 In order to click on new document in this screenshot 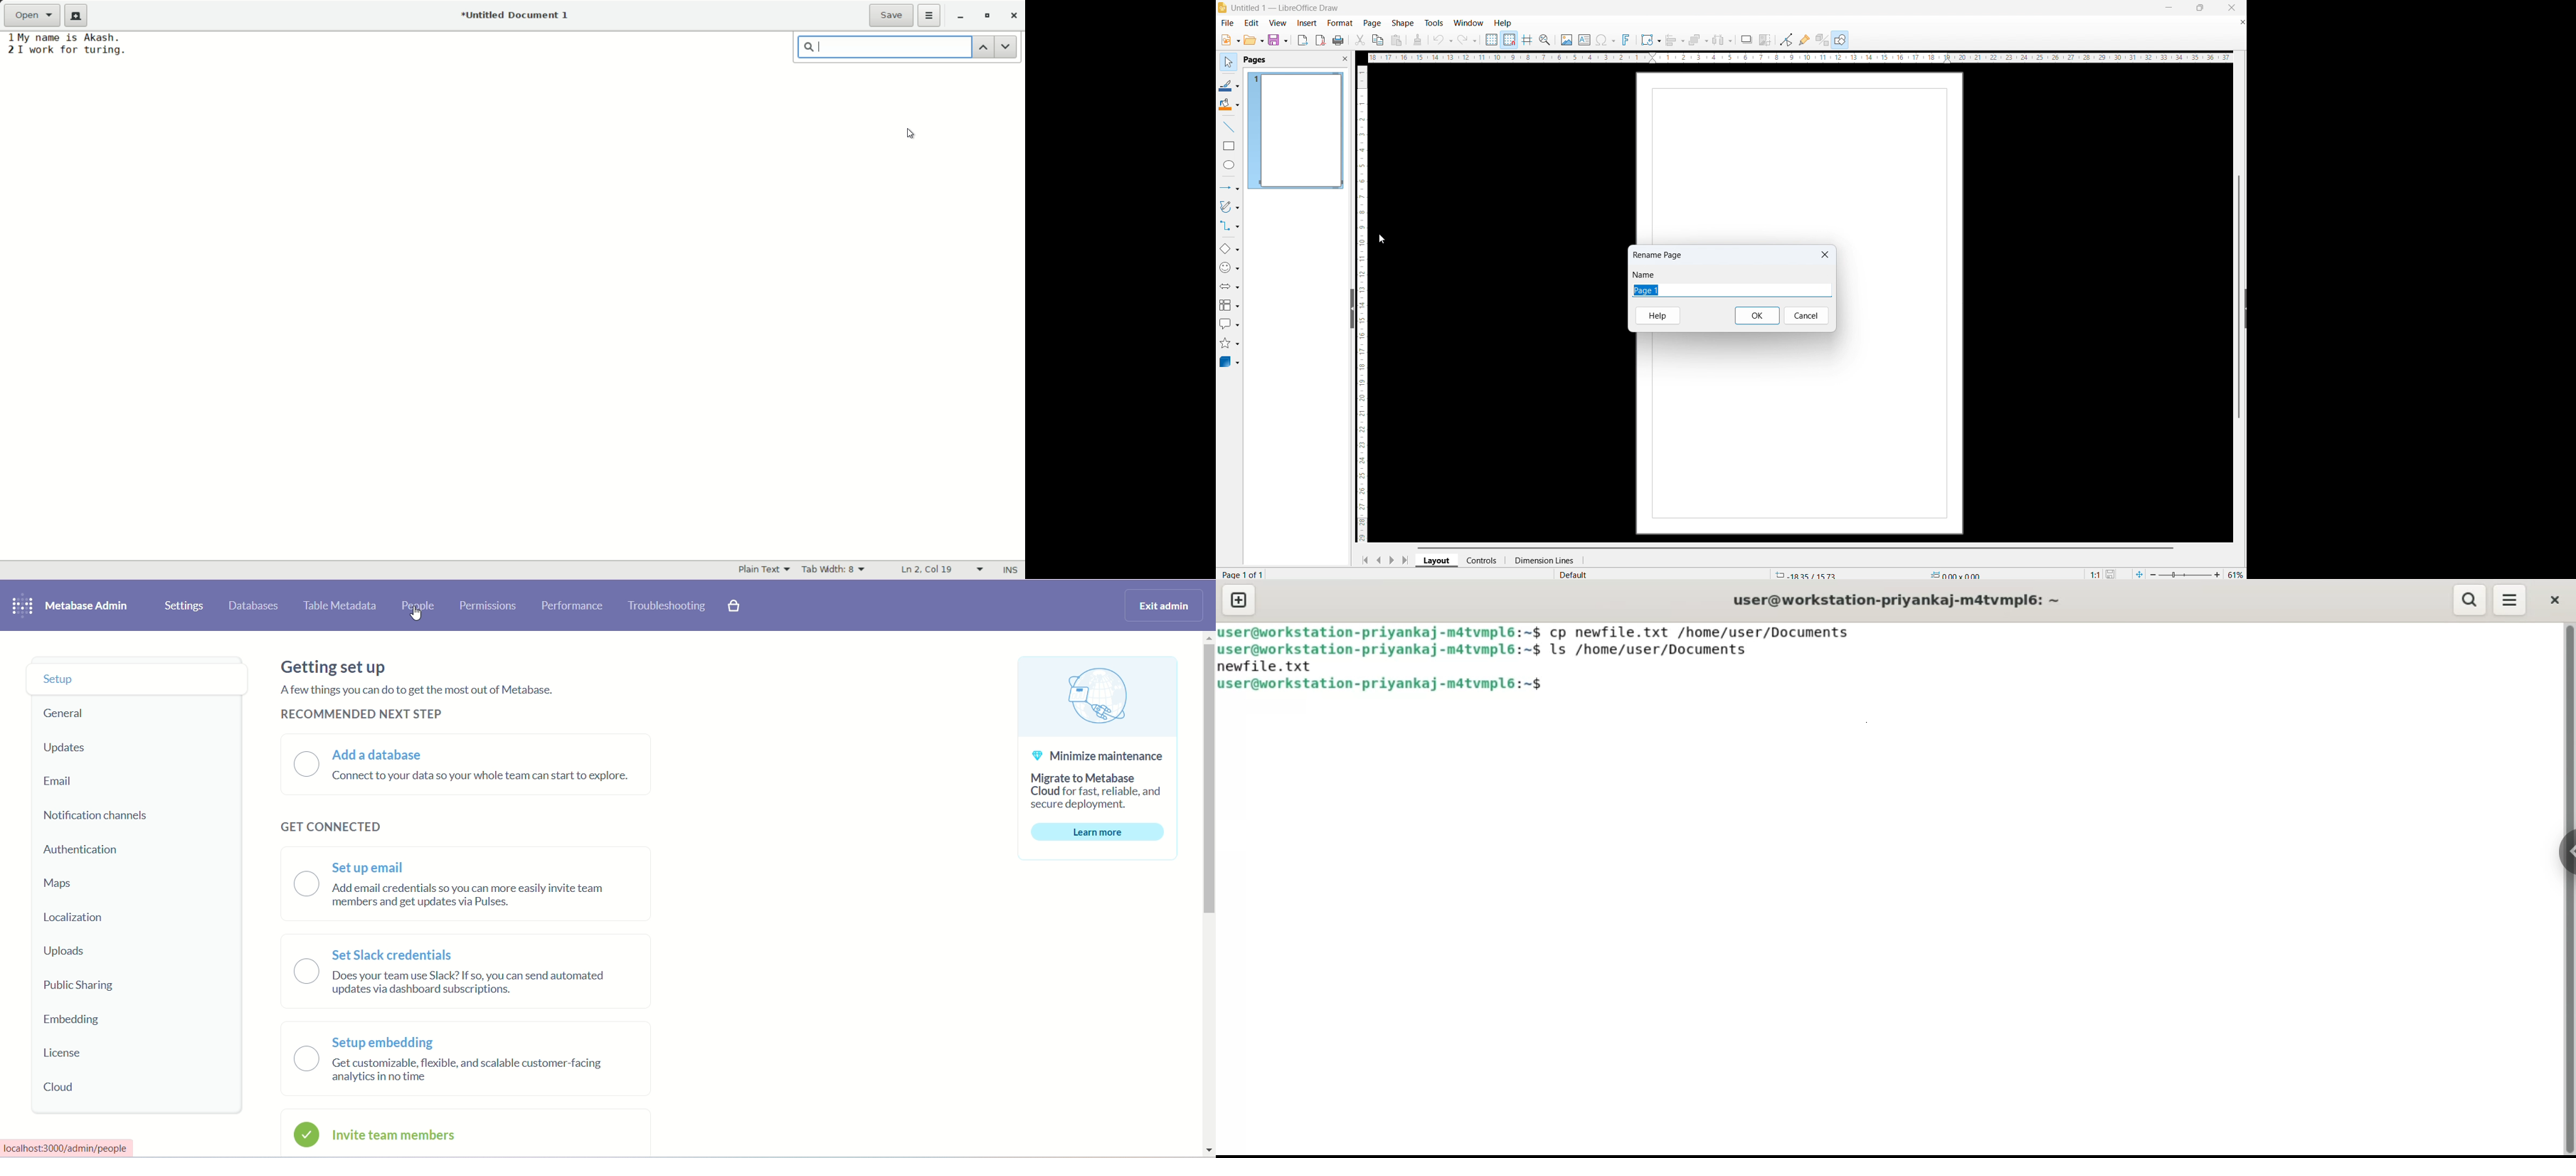, I will do `click(79, 16)`.